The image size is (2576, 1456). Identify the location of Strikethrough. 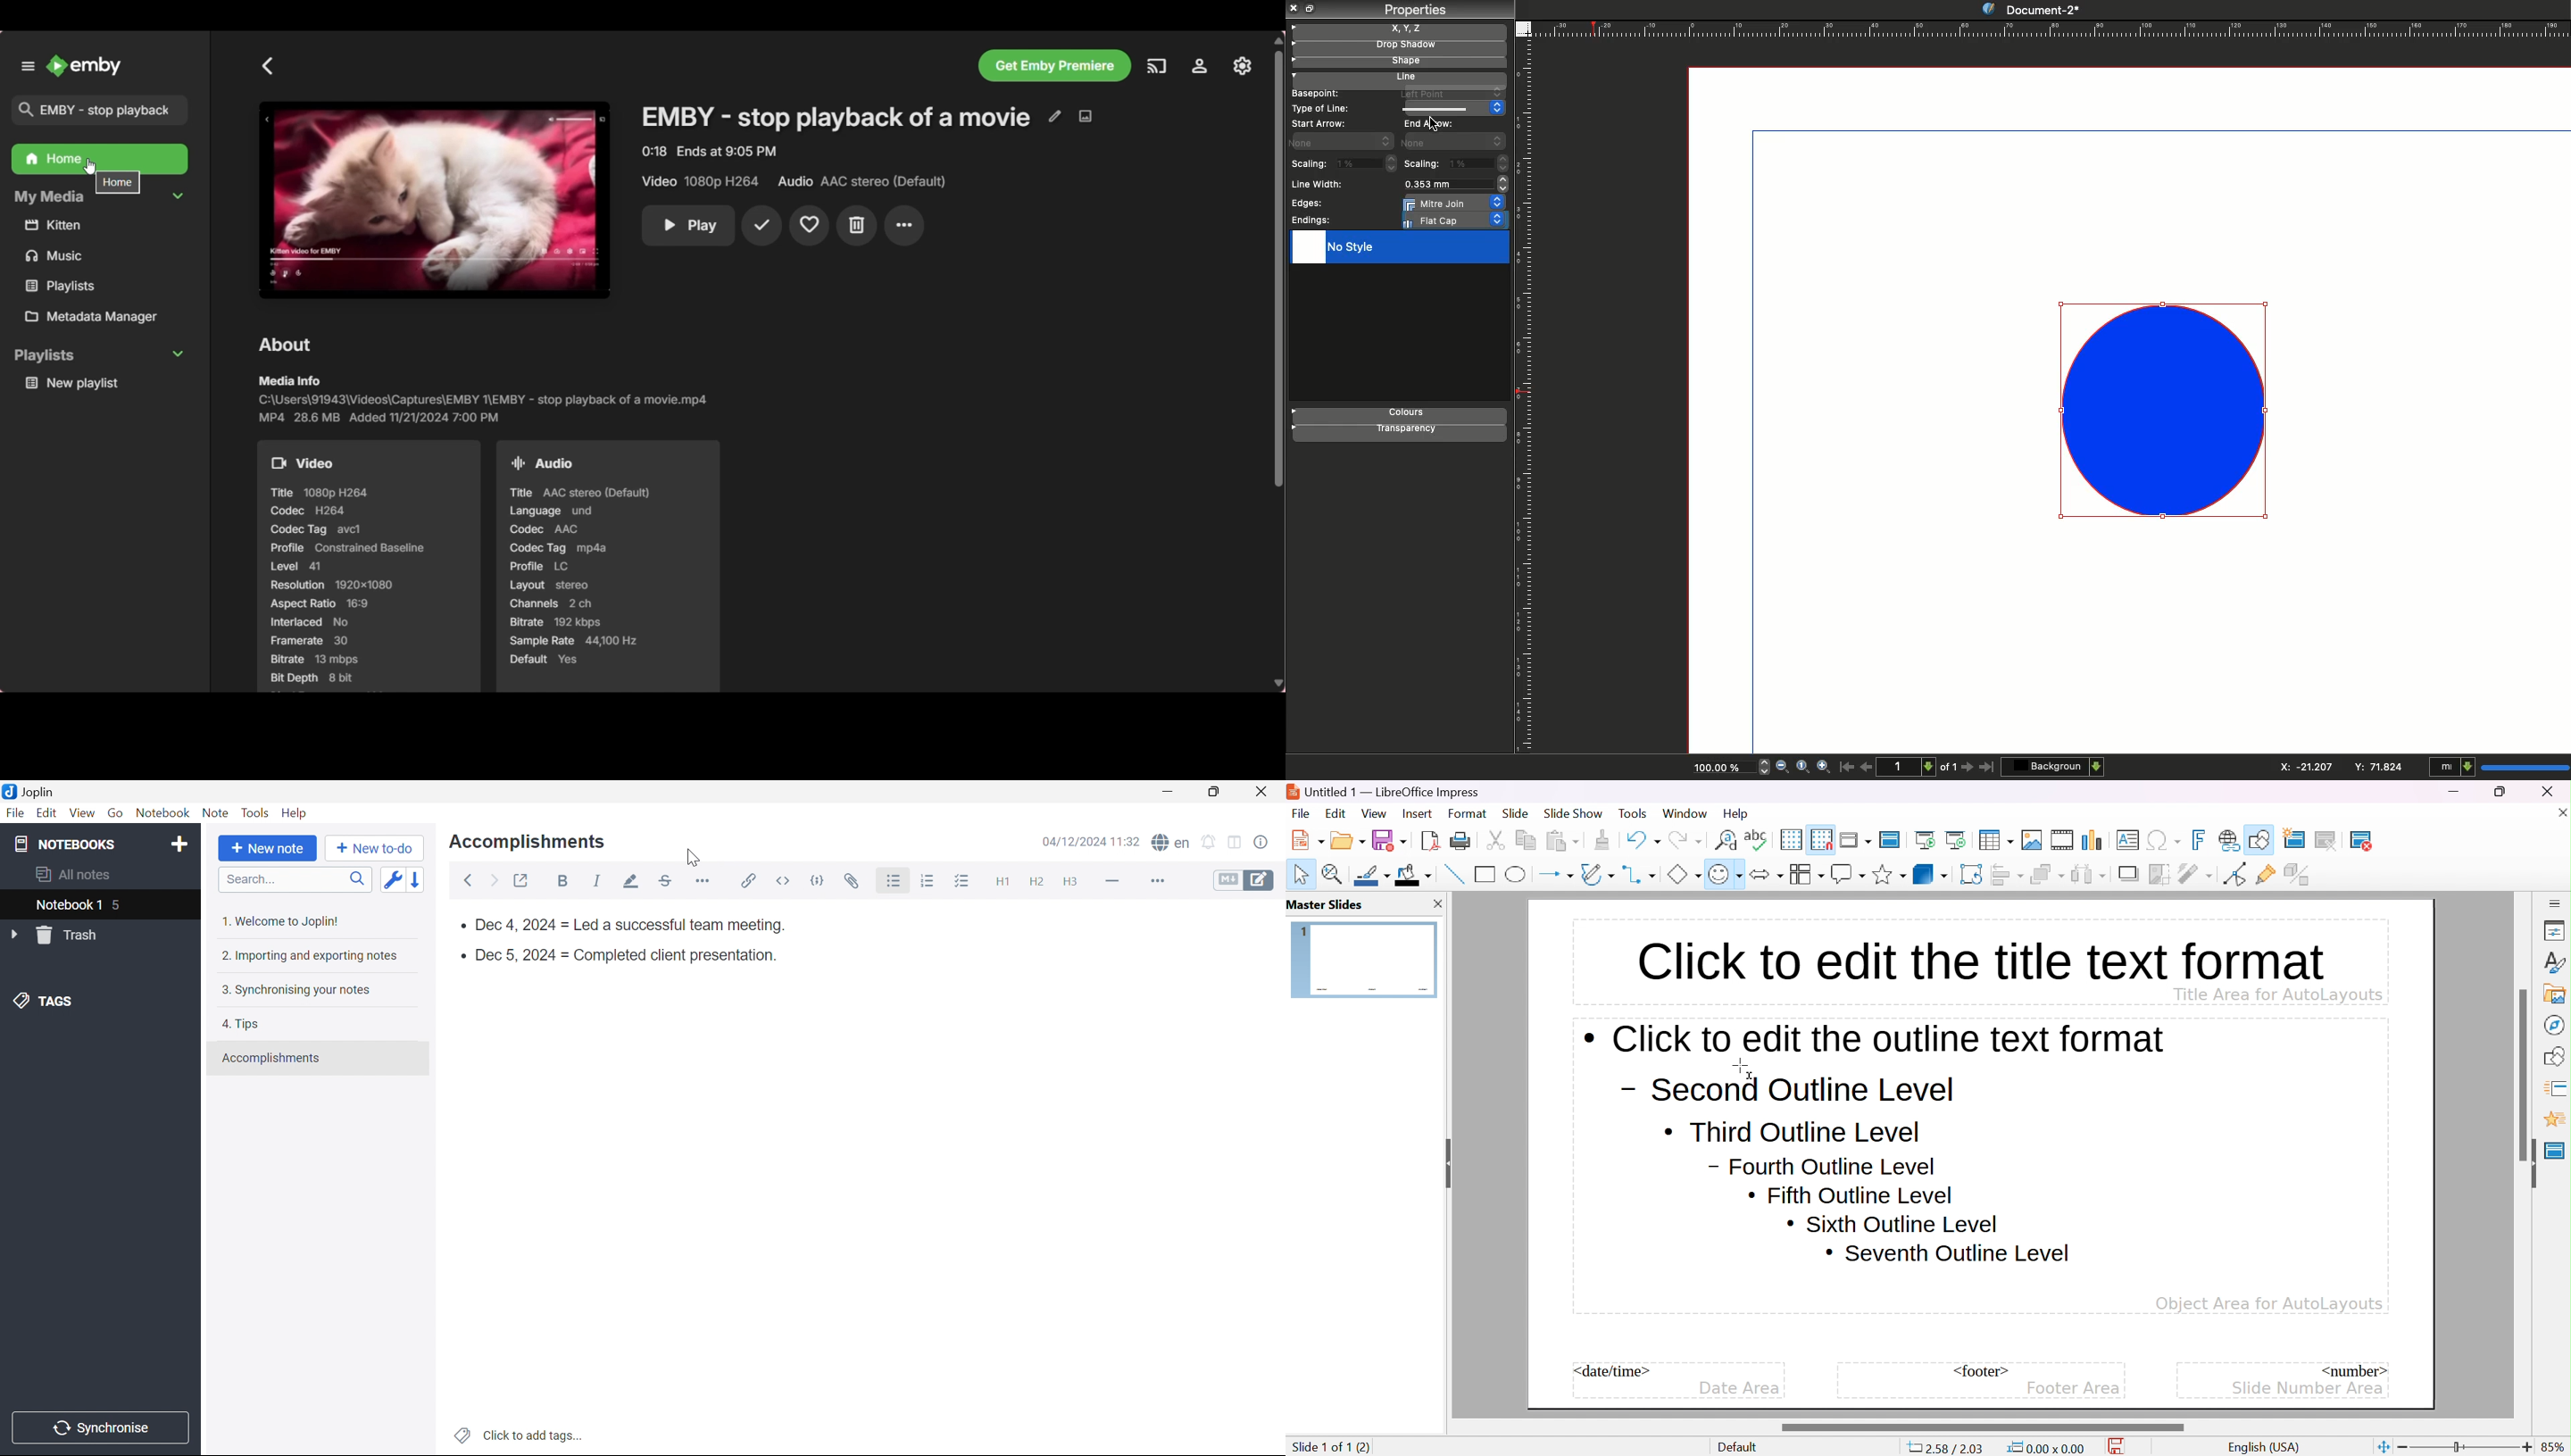
(665, 883).